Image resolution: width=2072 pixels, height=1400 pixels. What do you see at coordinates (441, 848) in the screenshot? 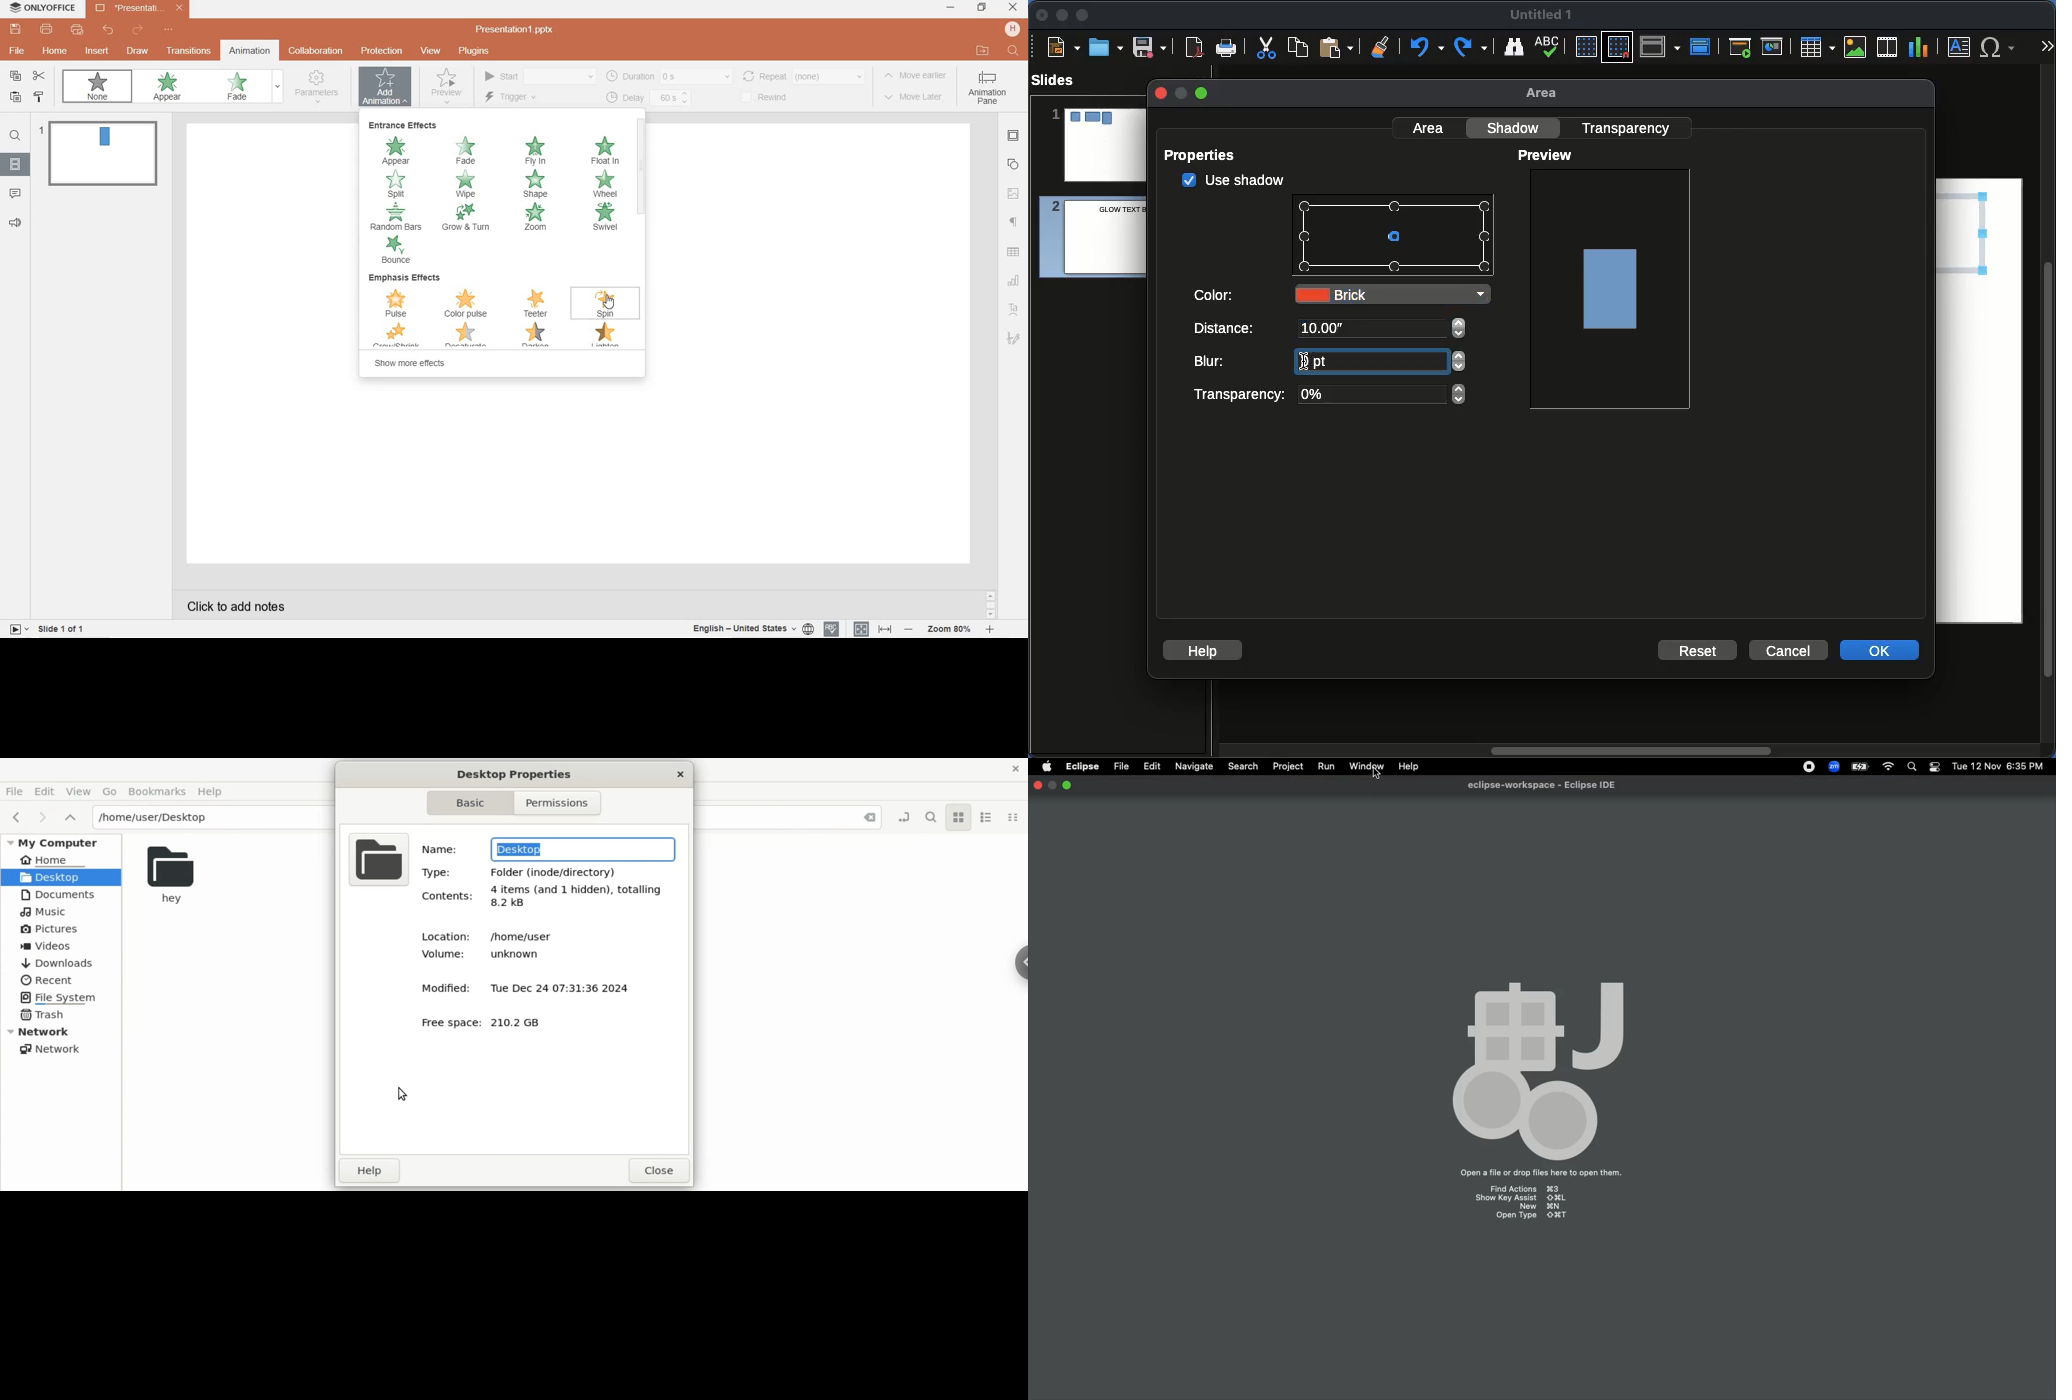
I see `Name ` at bounding box center [441, 848].